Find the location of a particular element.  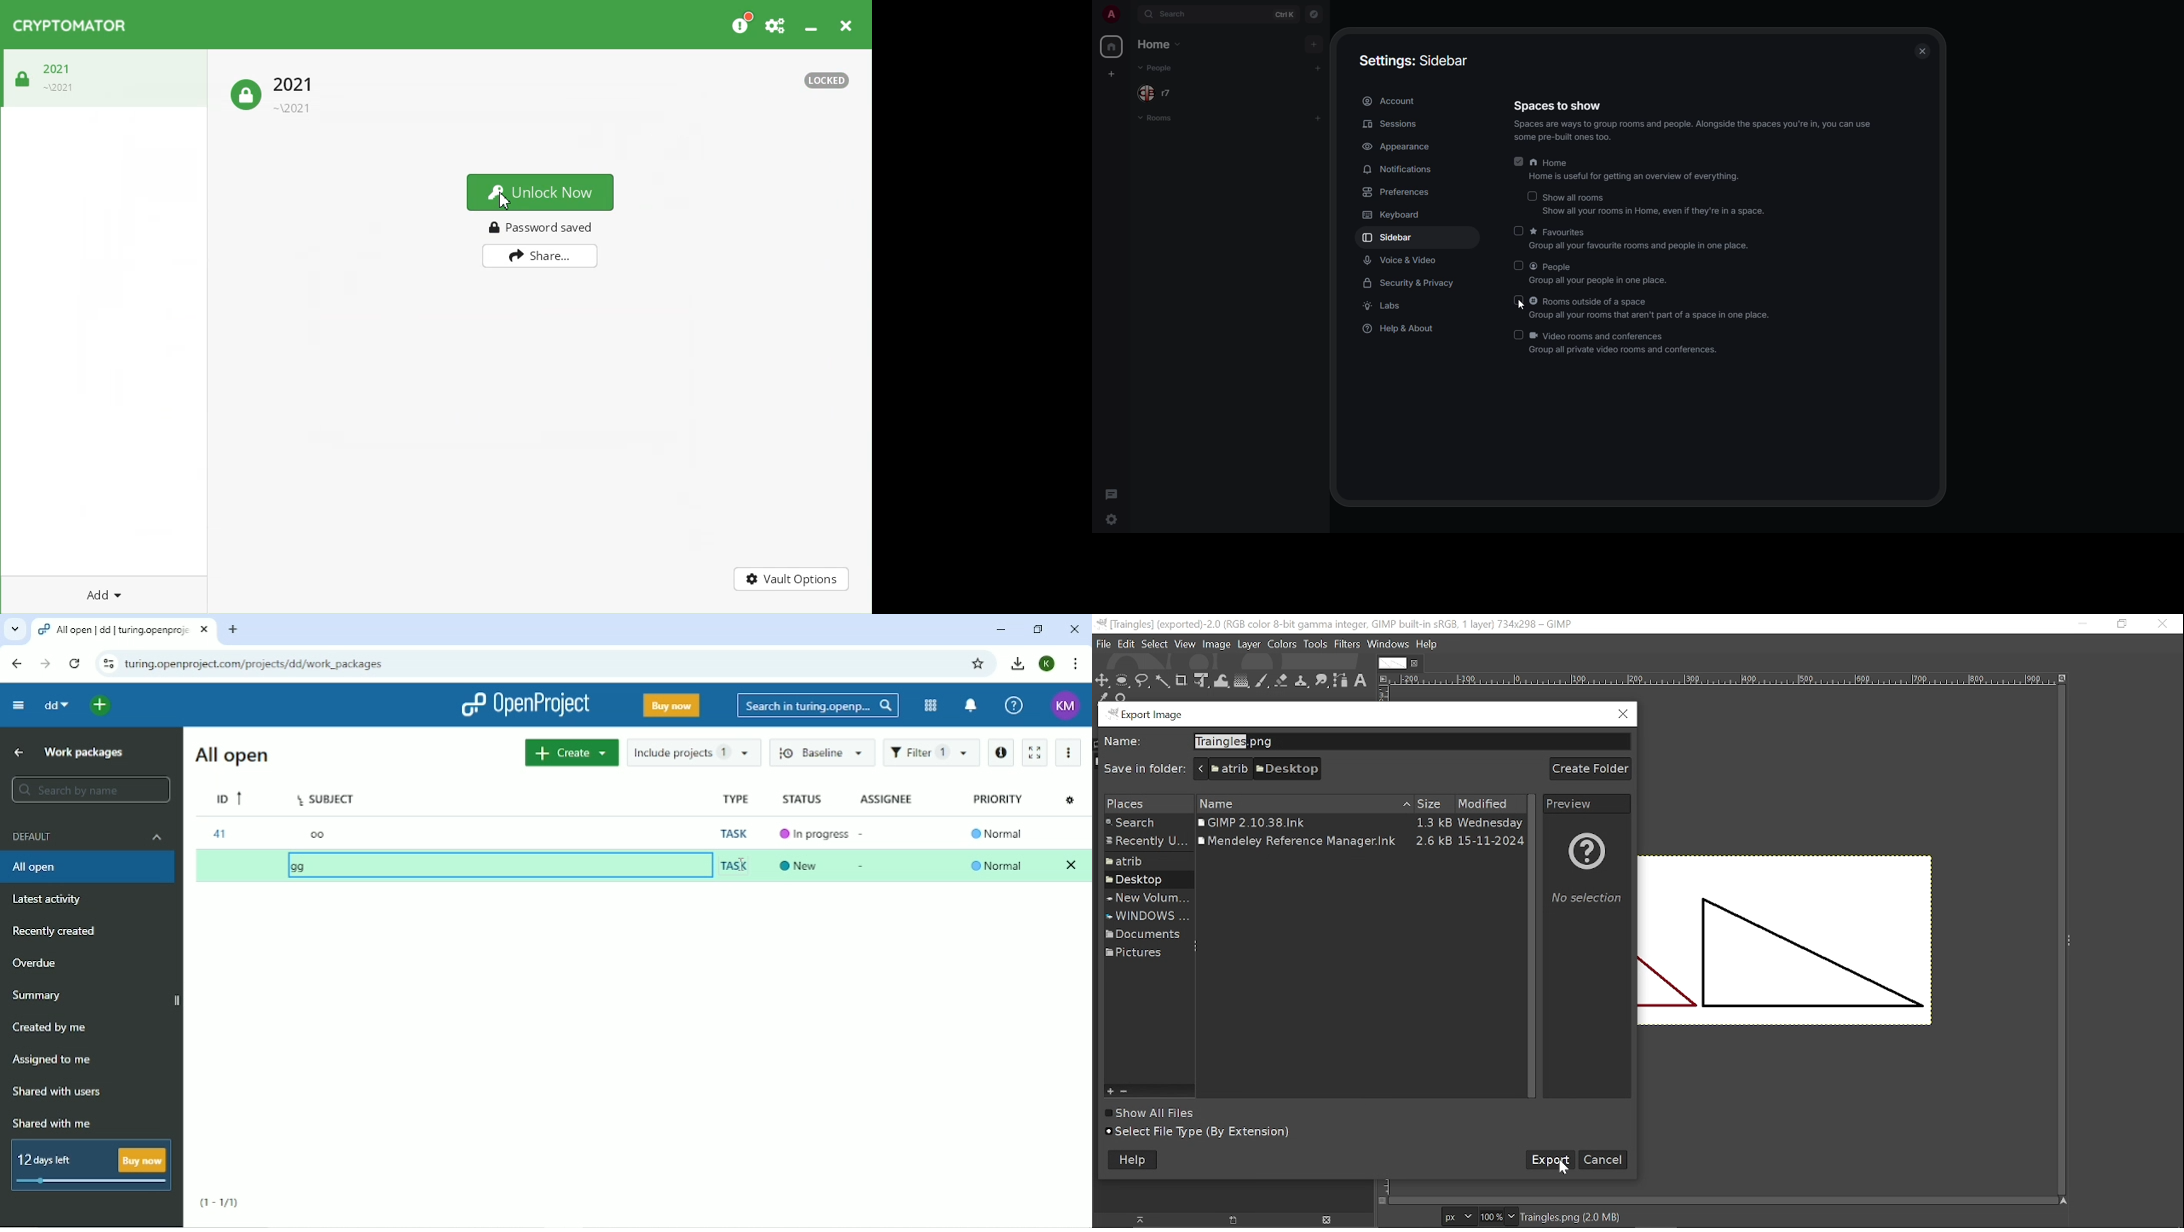

expand is located at coordinates (1131, 15).